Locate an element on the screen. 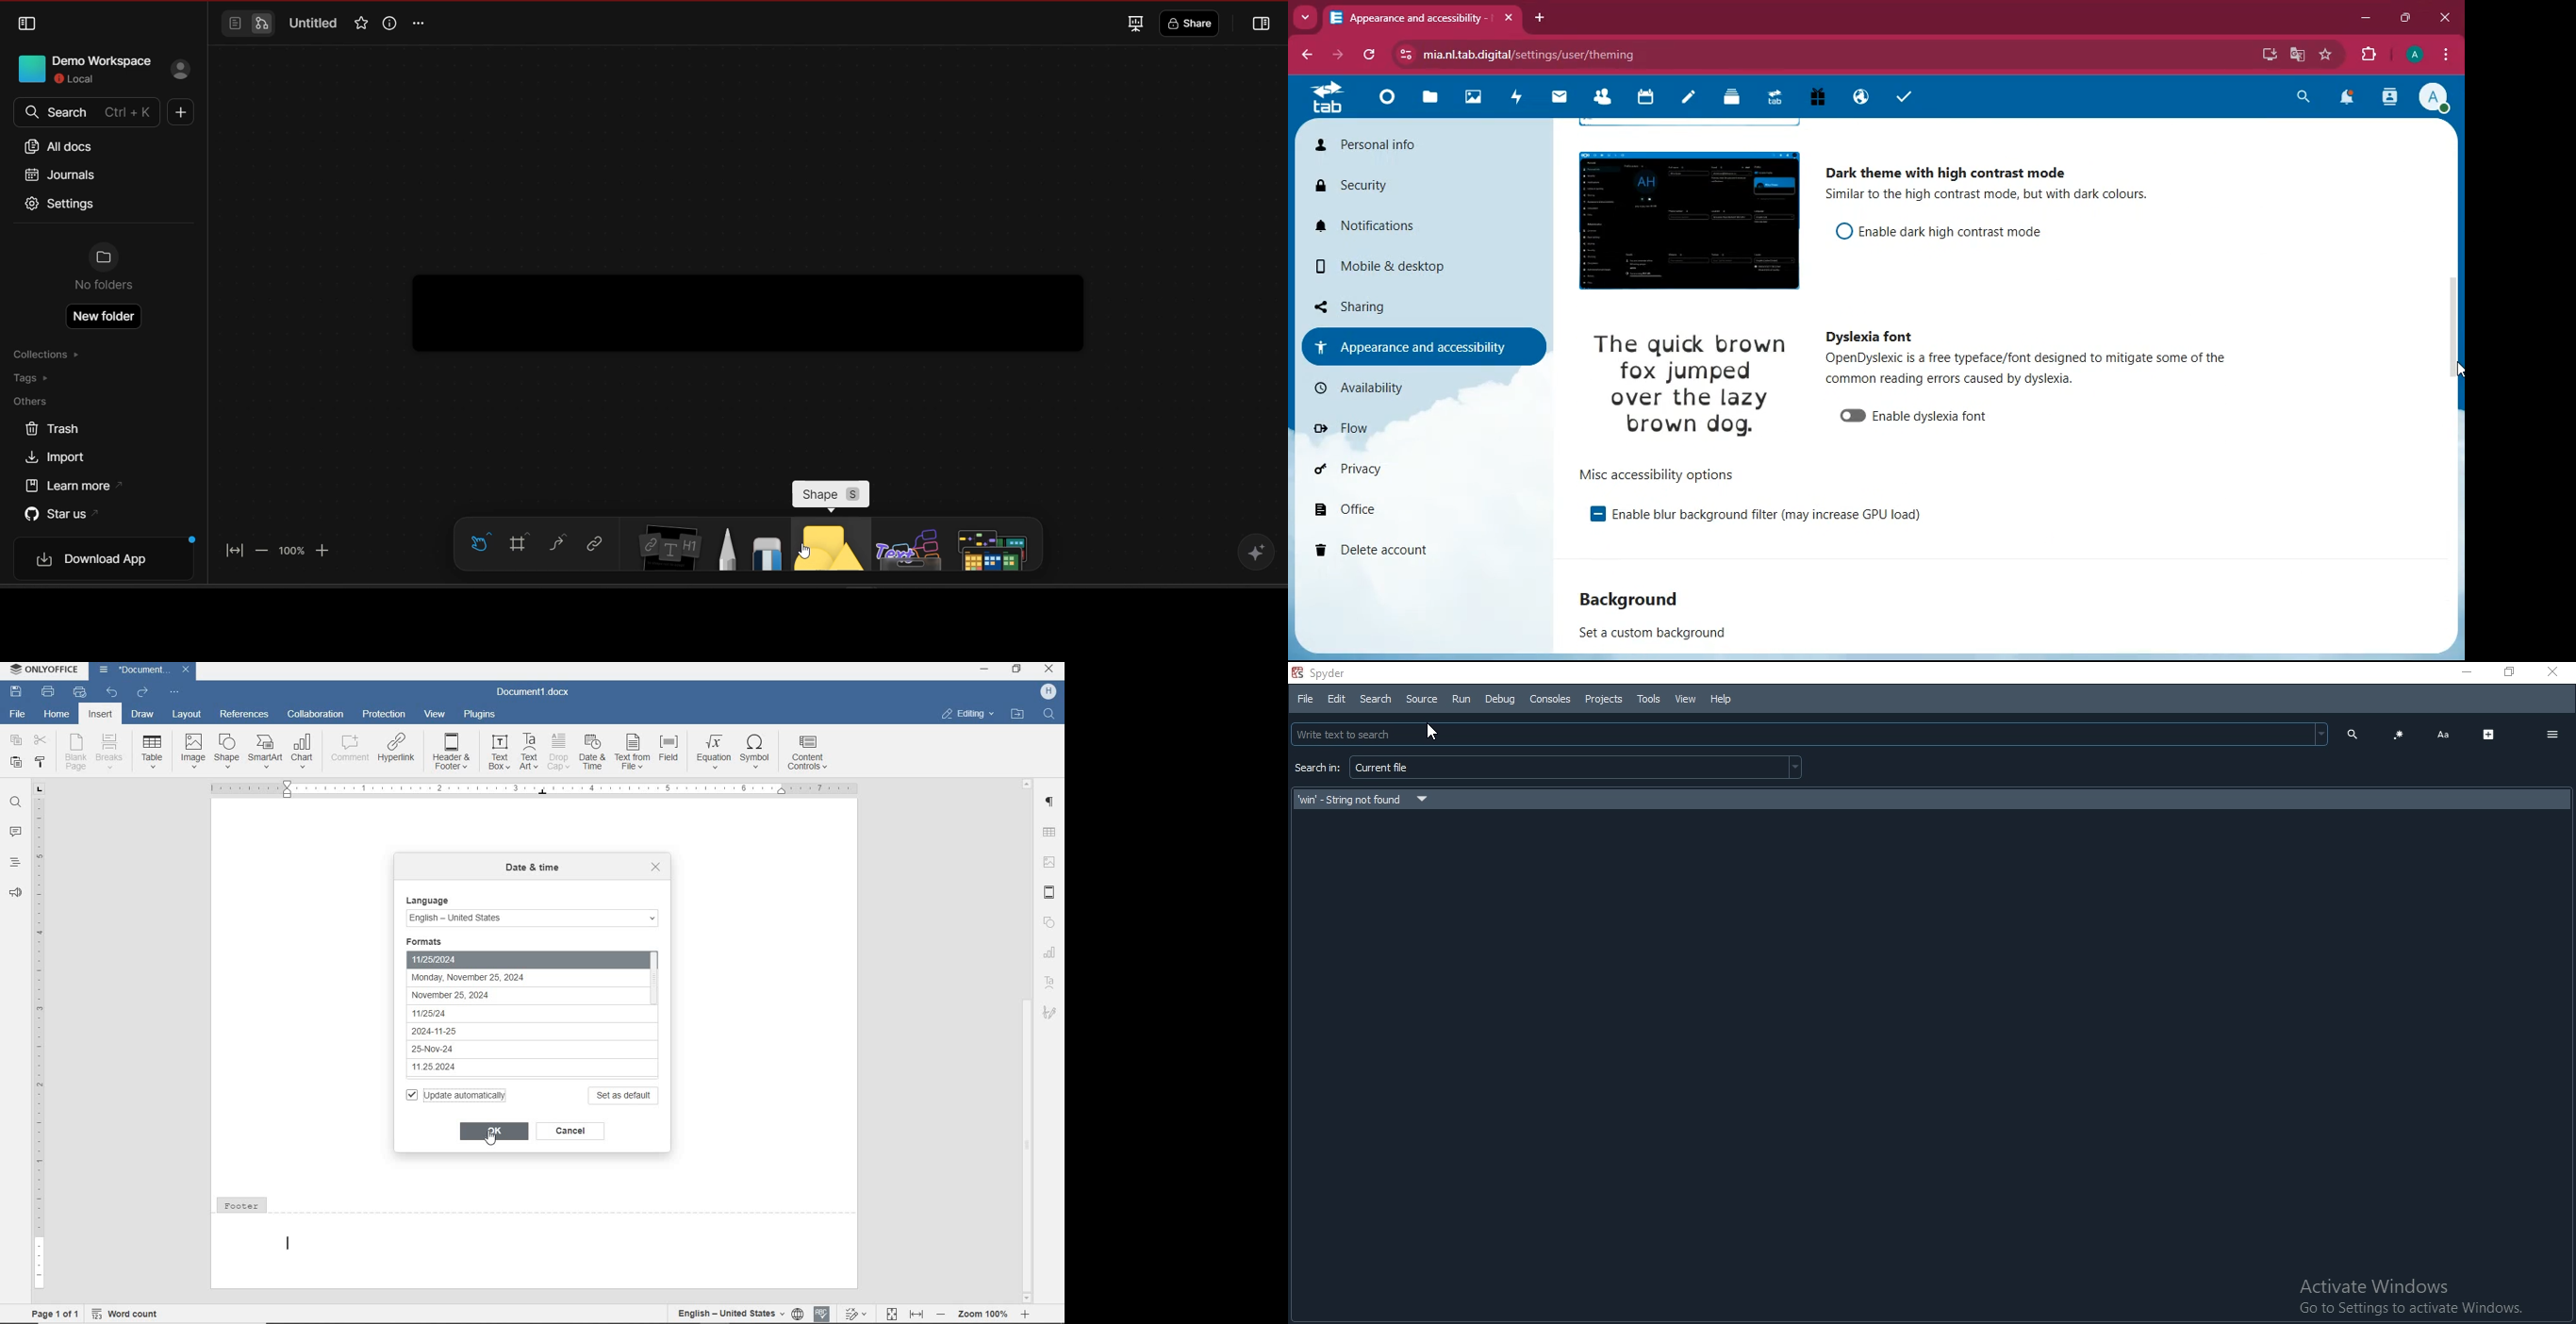 The image size is (2576, 1344). fit to page is located at coordinates (891, 1313).